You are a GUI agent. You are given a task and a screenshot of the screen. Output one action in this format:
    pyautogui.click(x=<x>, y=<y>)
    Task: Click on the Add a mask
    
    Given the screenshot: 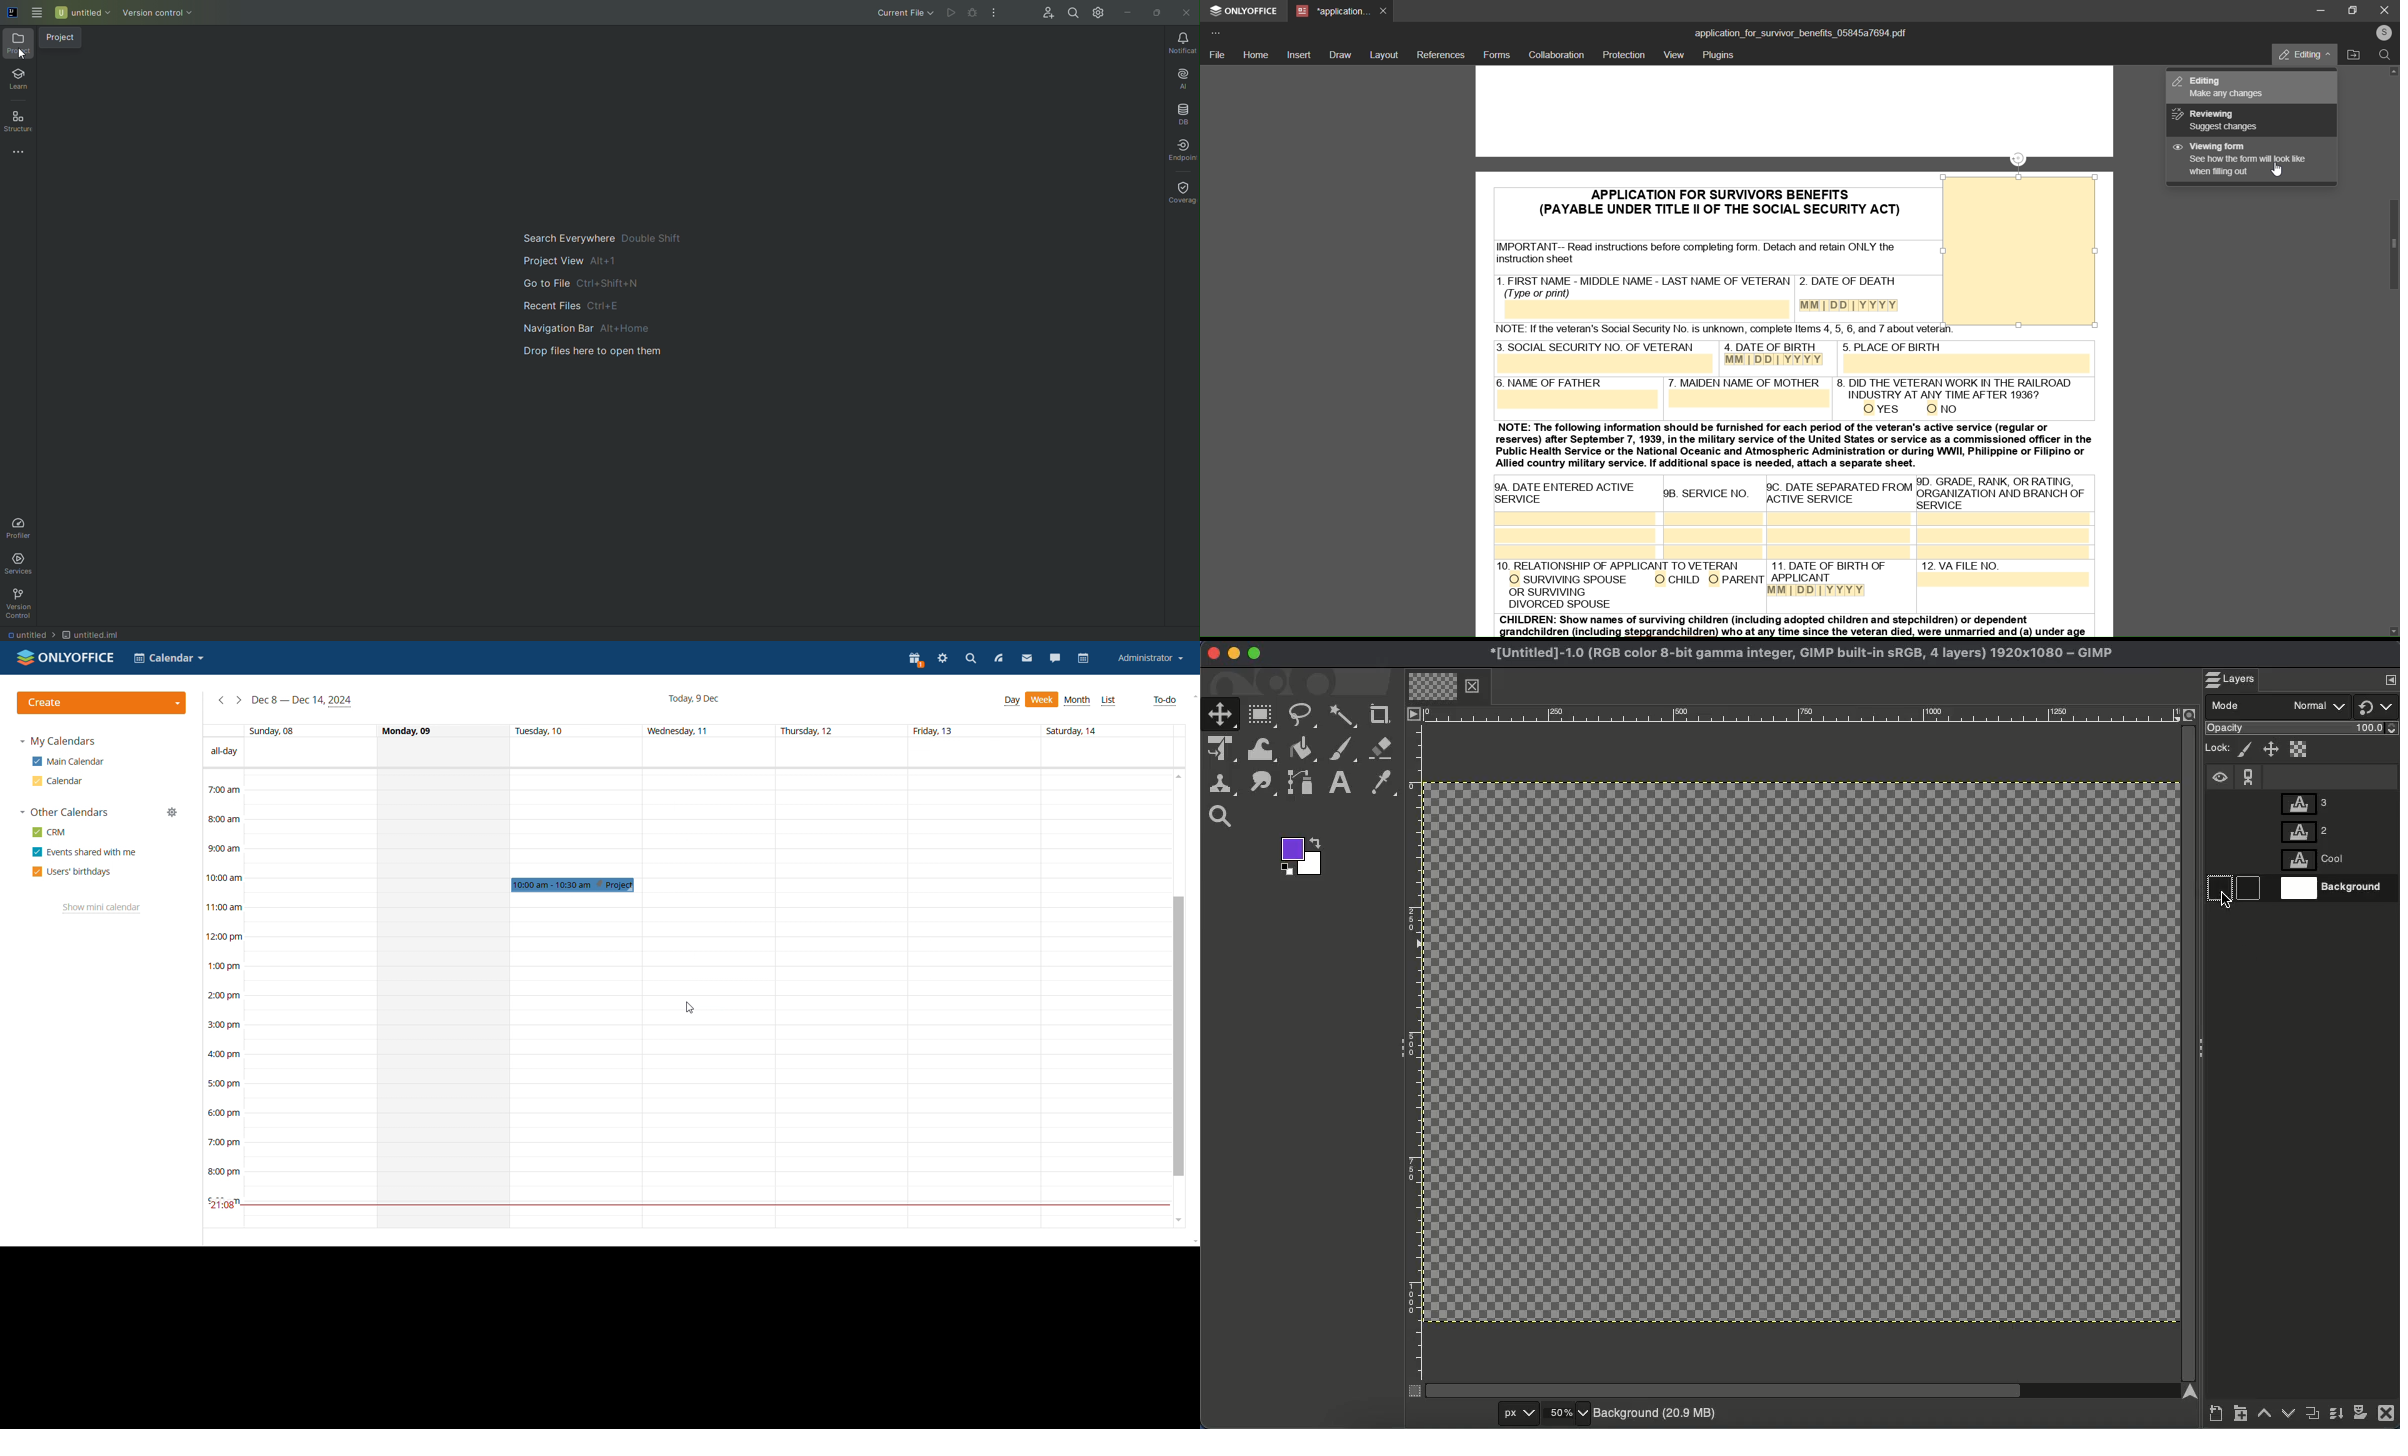 What is the action you would take?
    pyautogui.click(x=2360, y=1416)
    